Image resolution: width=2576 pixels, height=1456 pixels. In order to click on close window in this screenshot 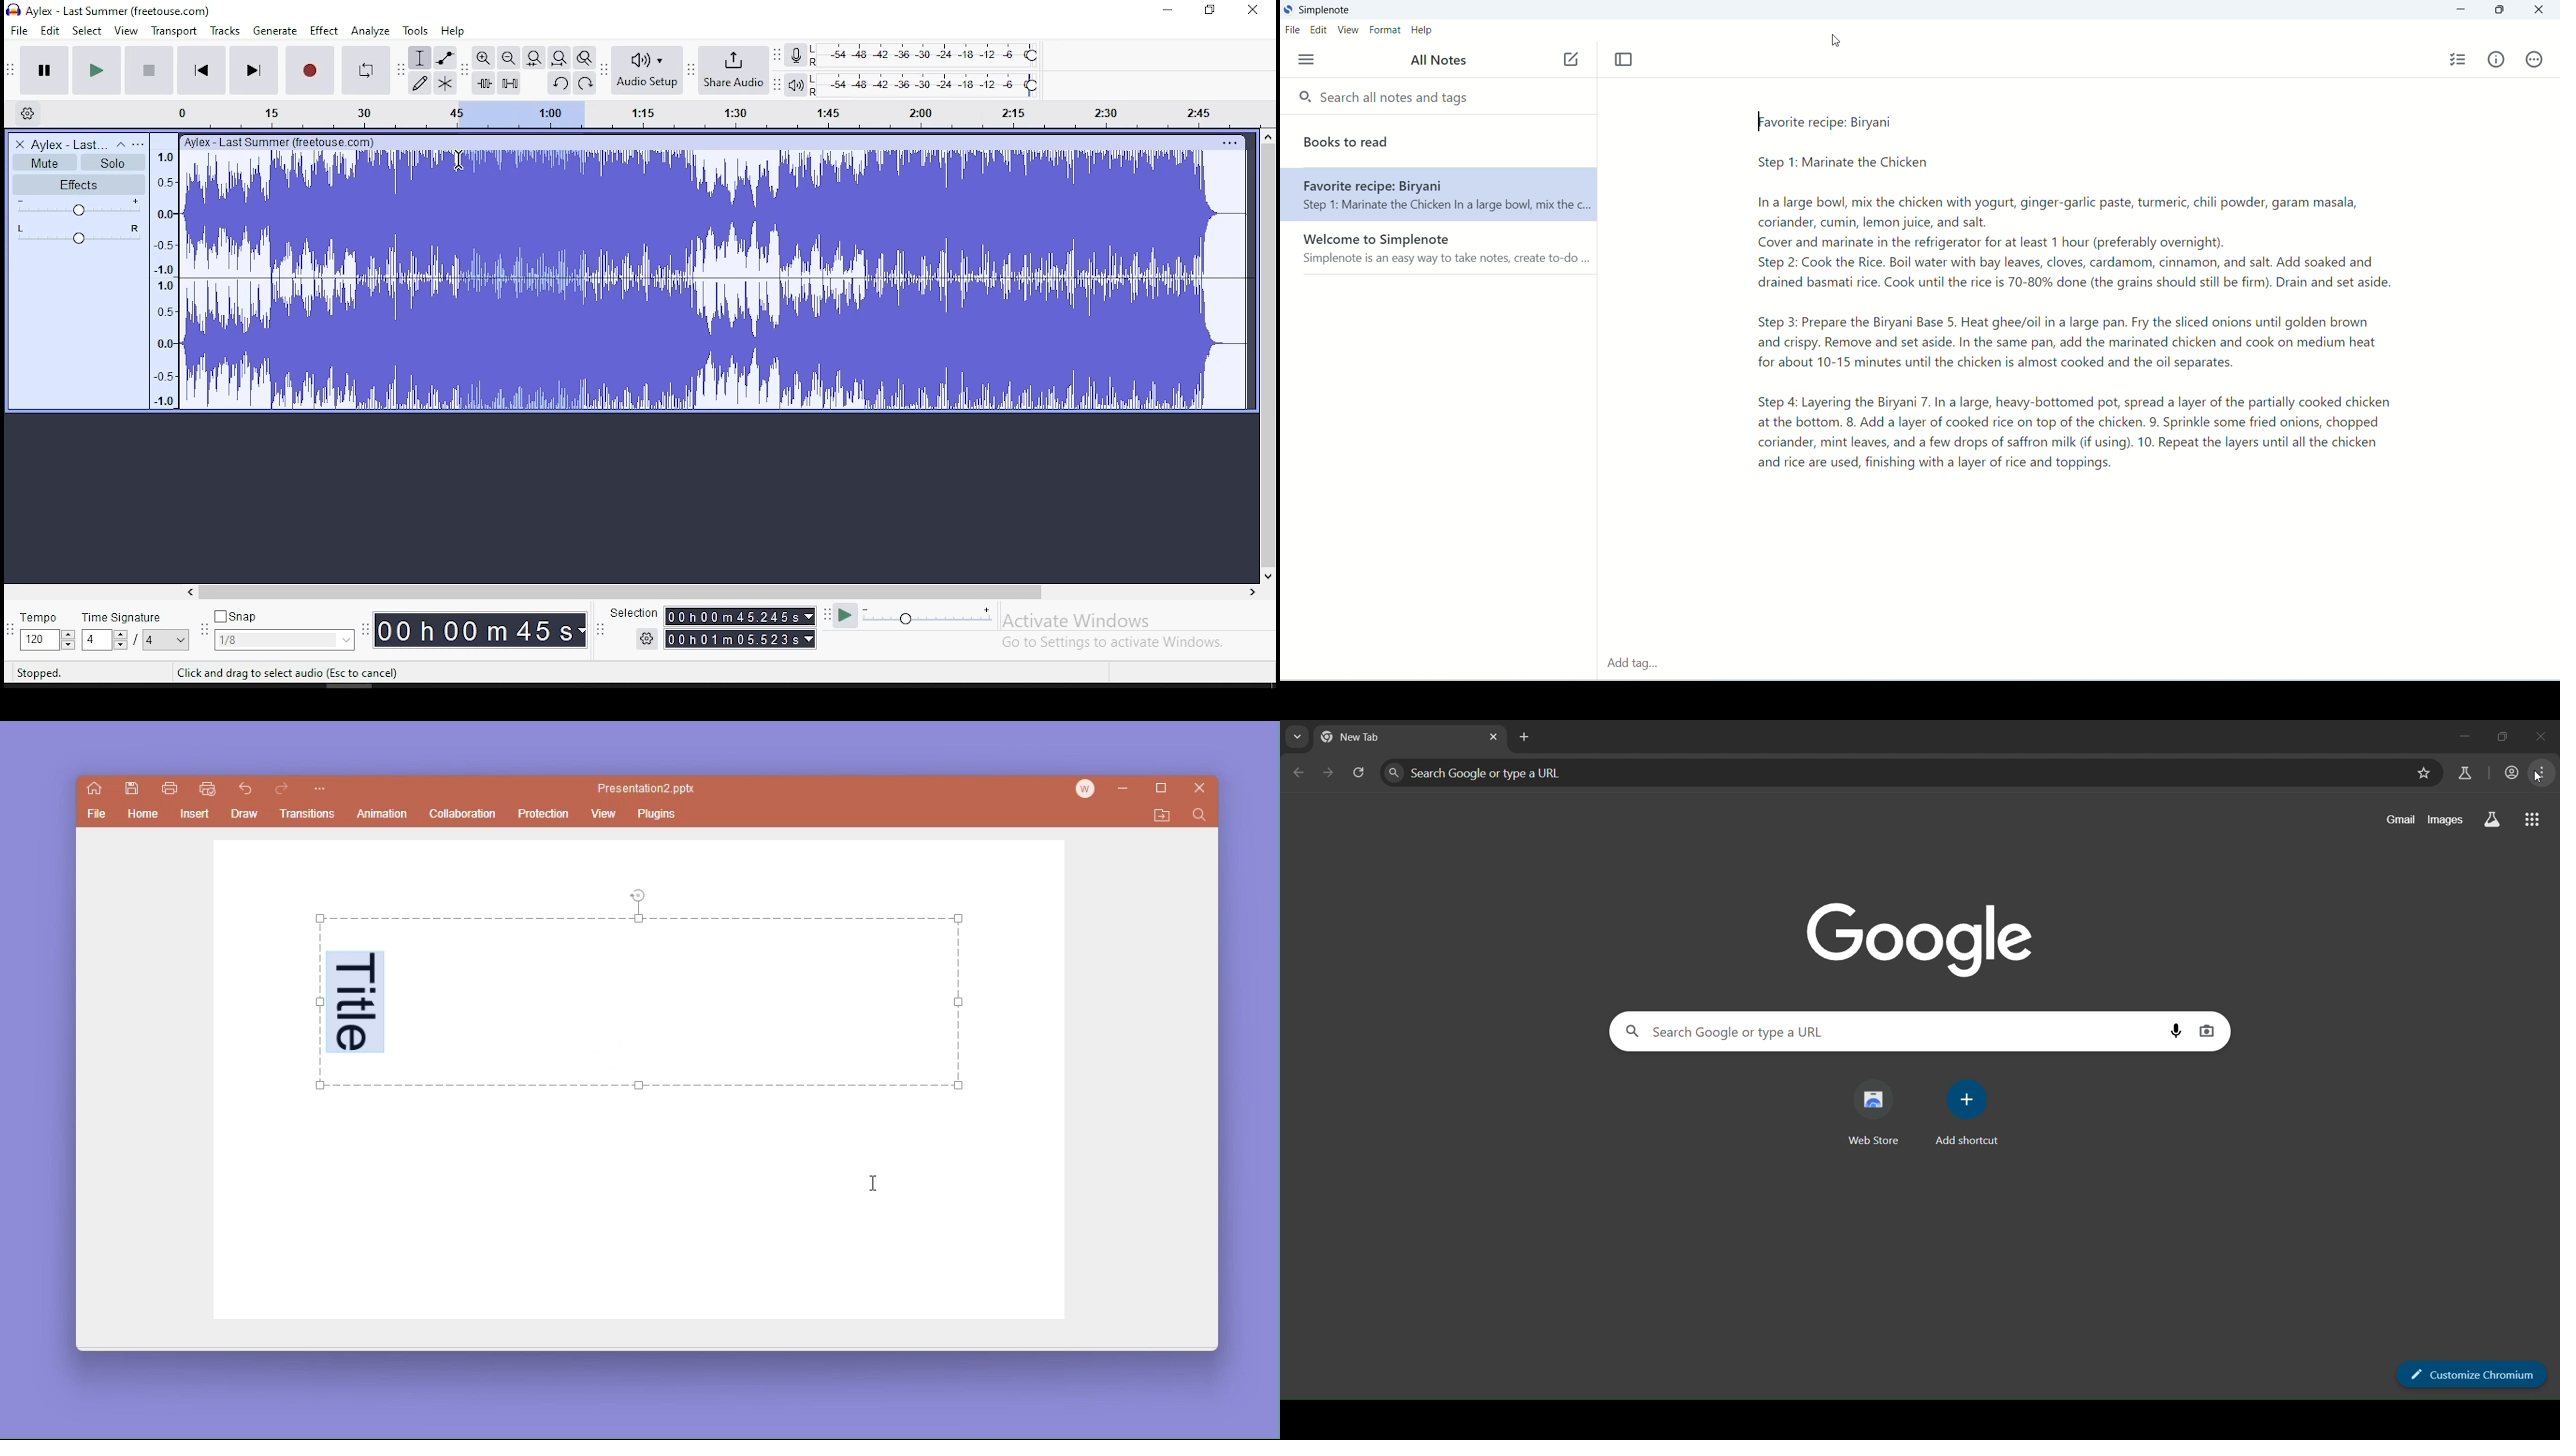, I will do `click(1253, 11)`.